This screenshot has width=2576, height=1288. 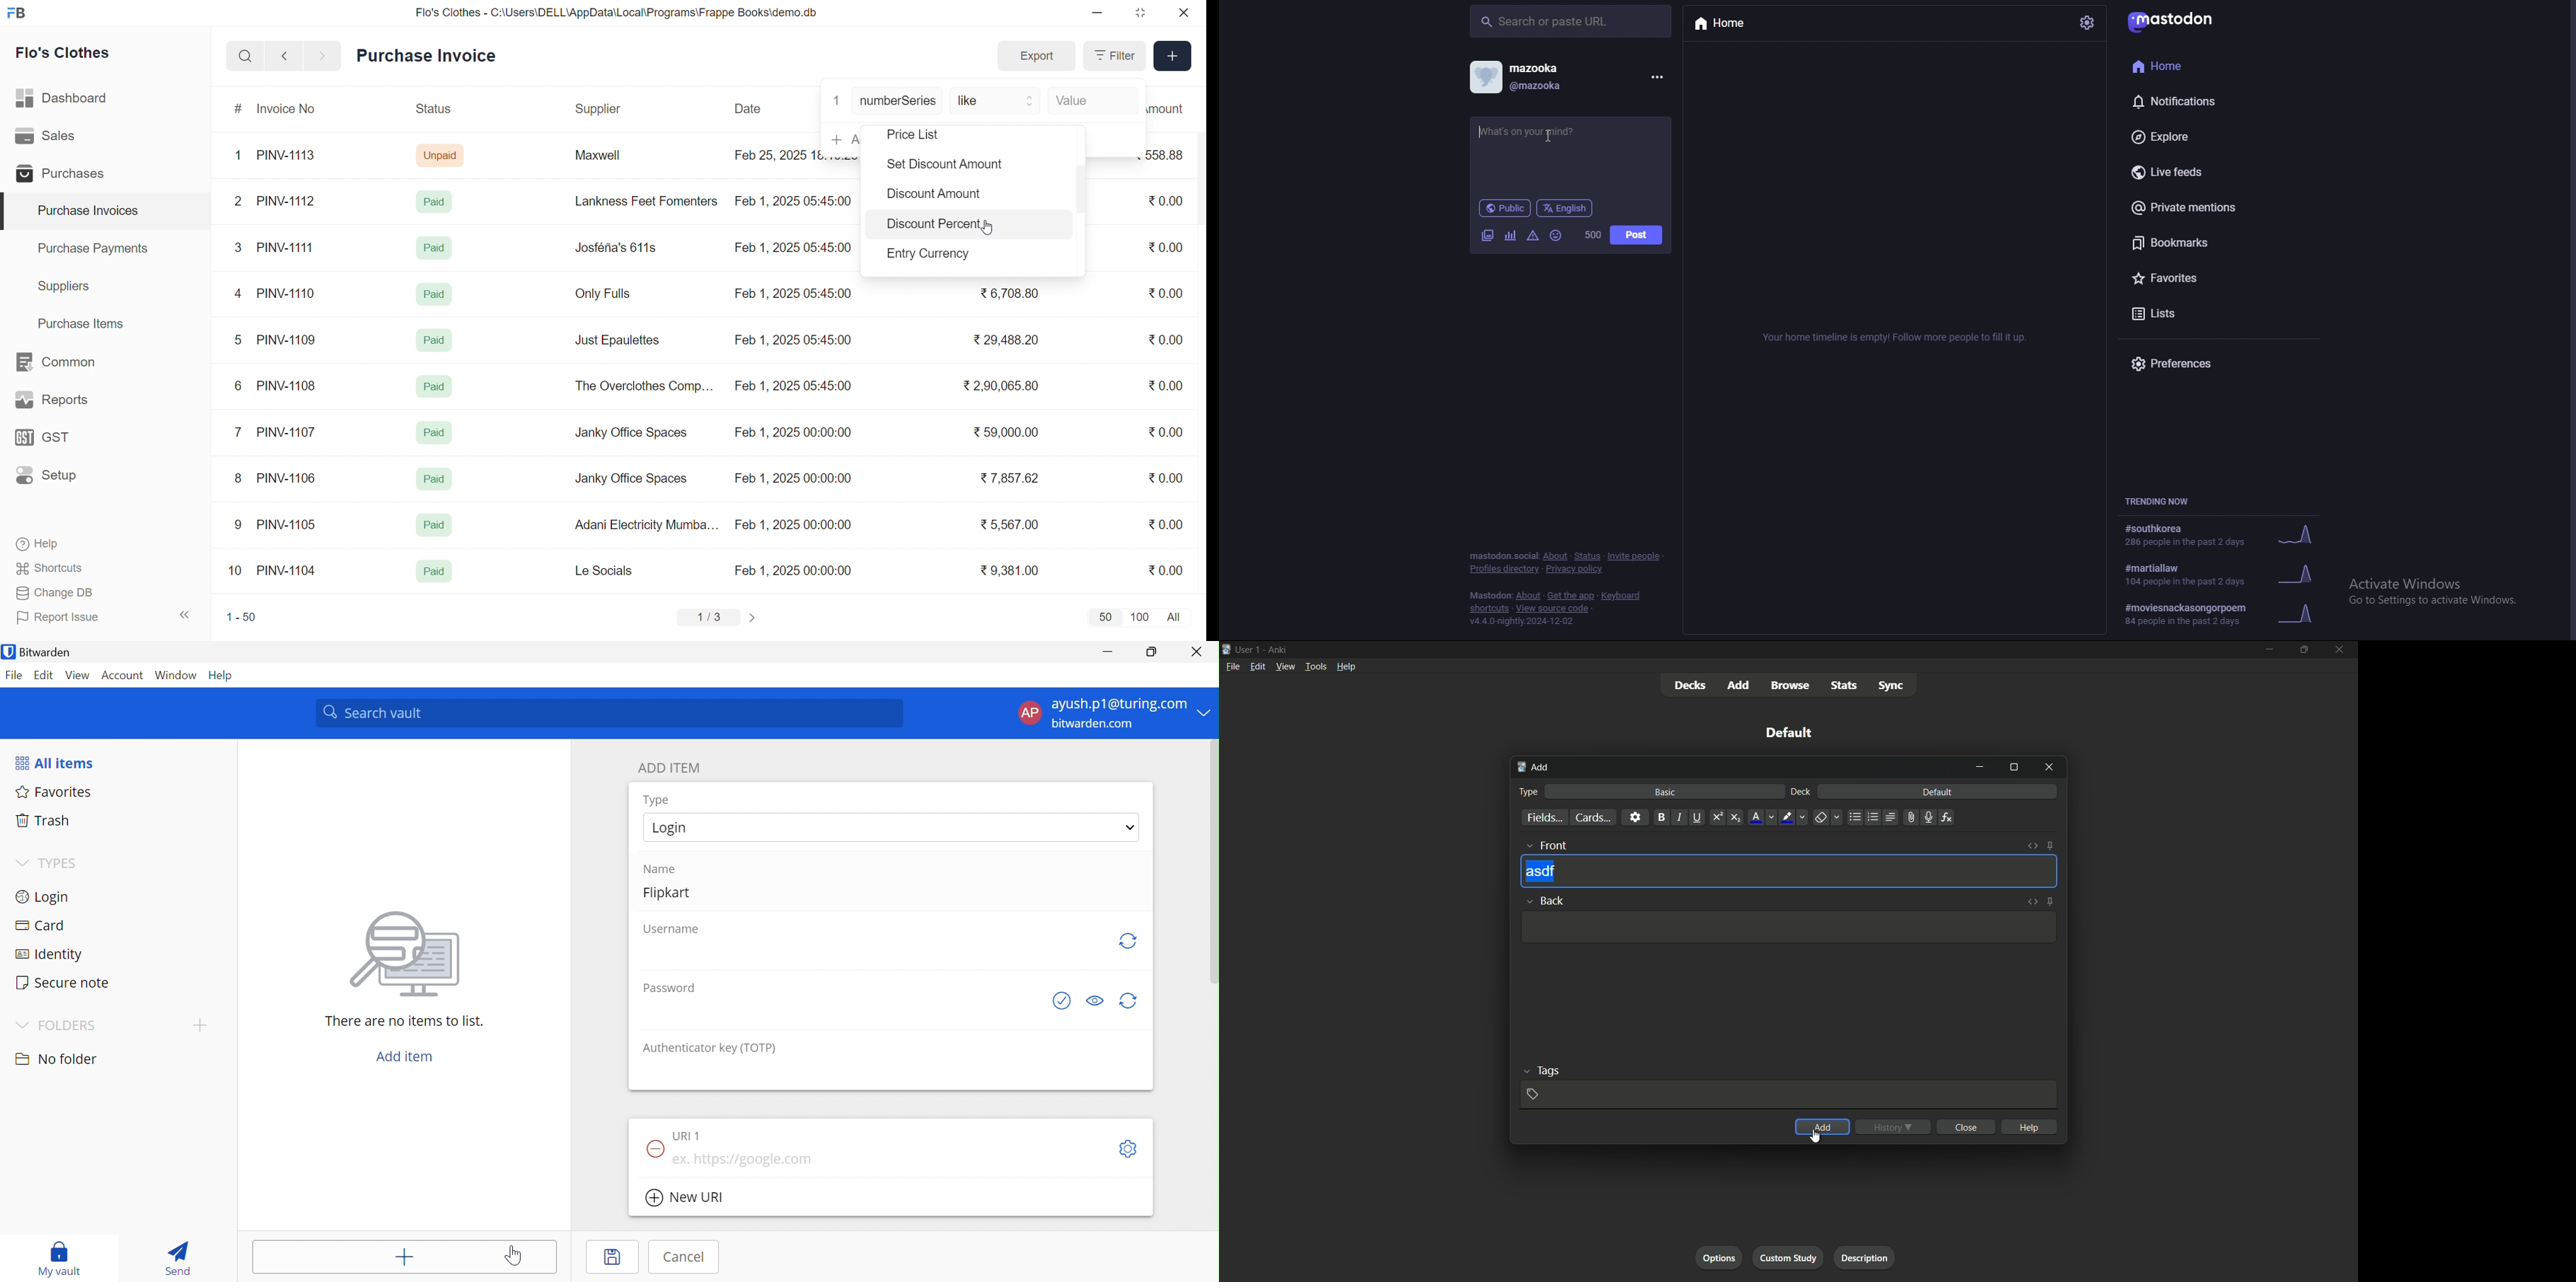 What do you see at coordinates (1490, 596) in the screenshot?
I see `mastodon` at bounding box center [1490, 596].